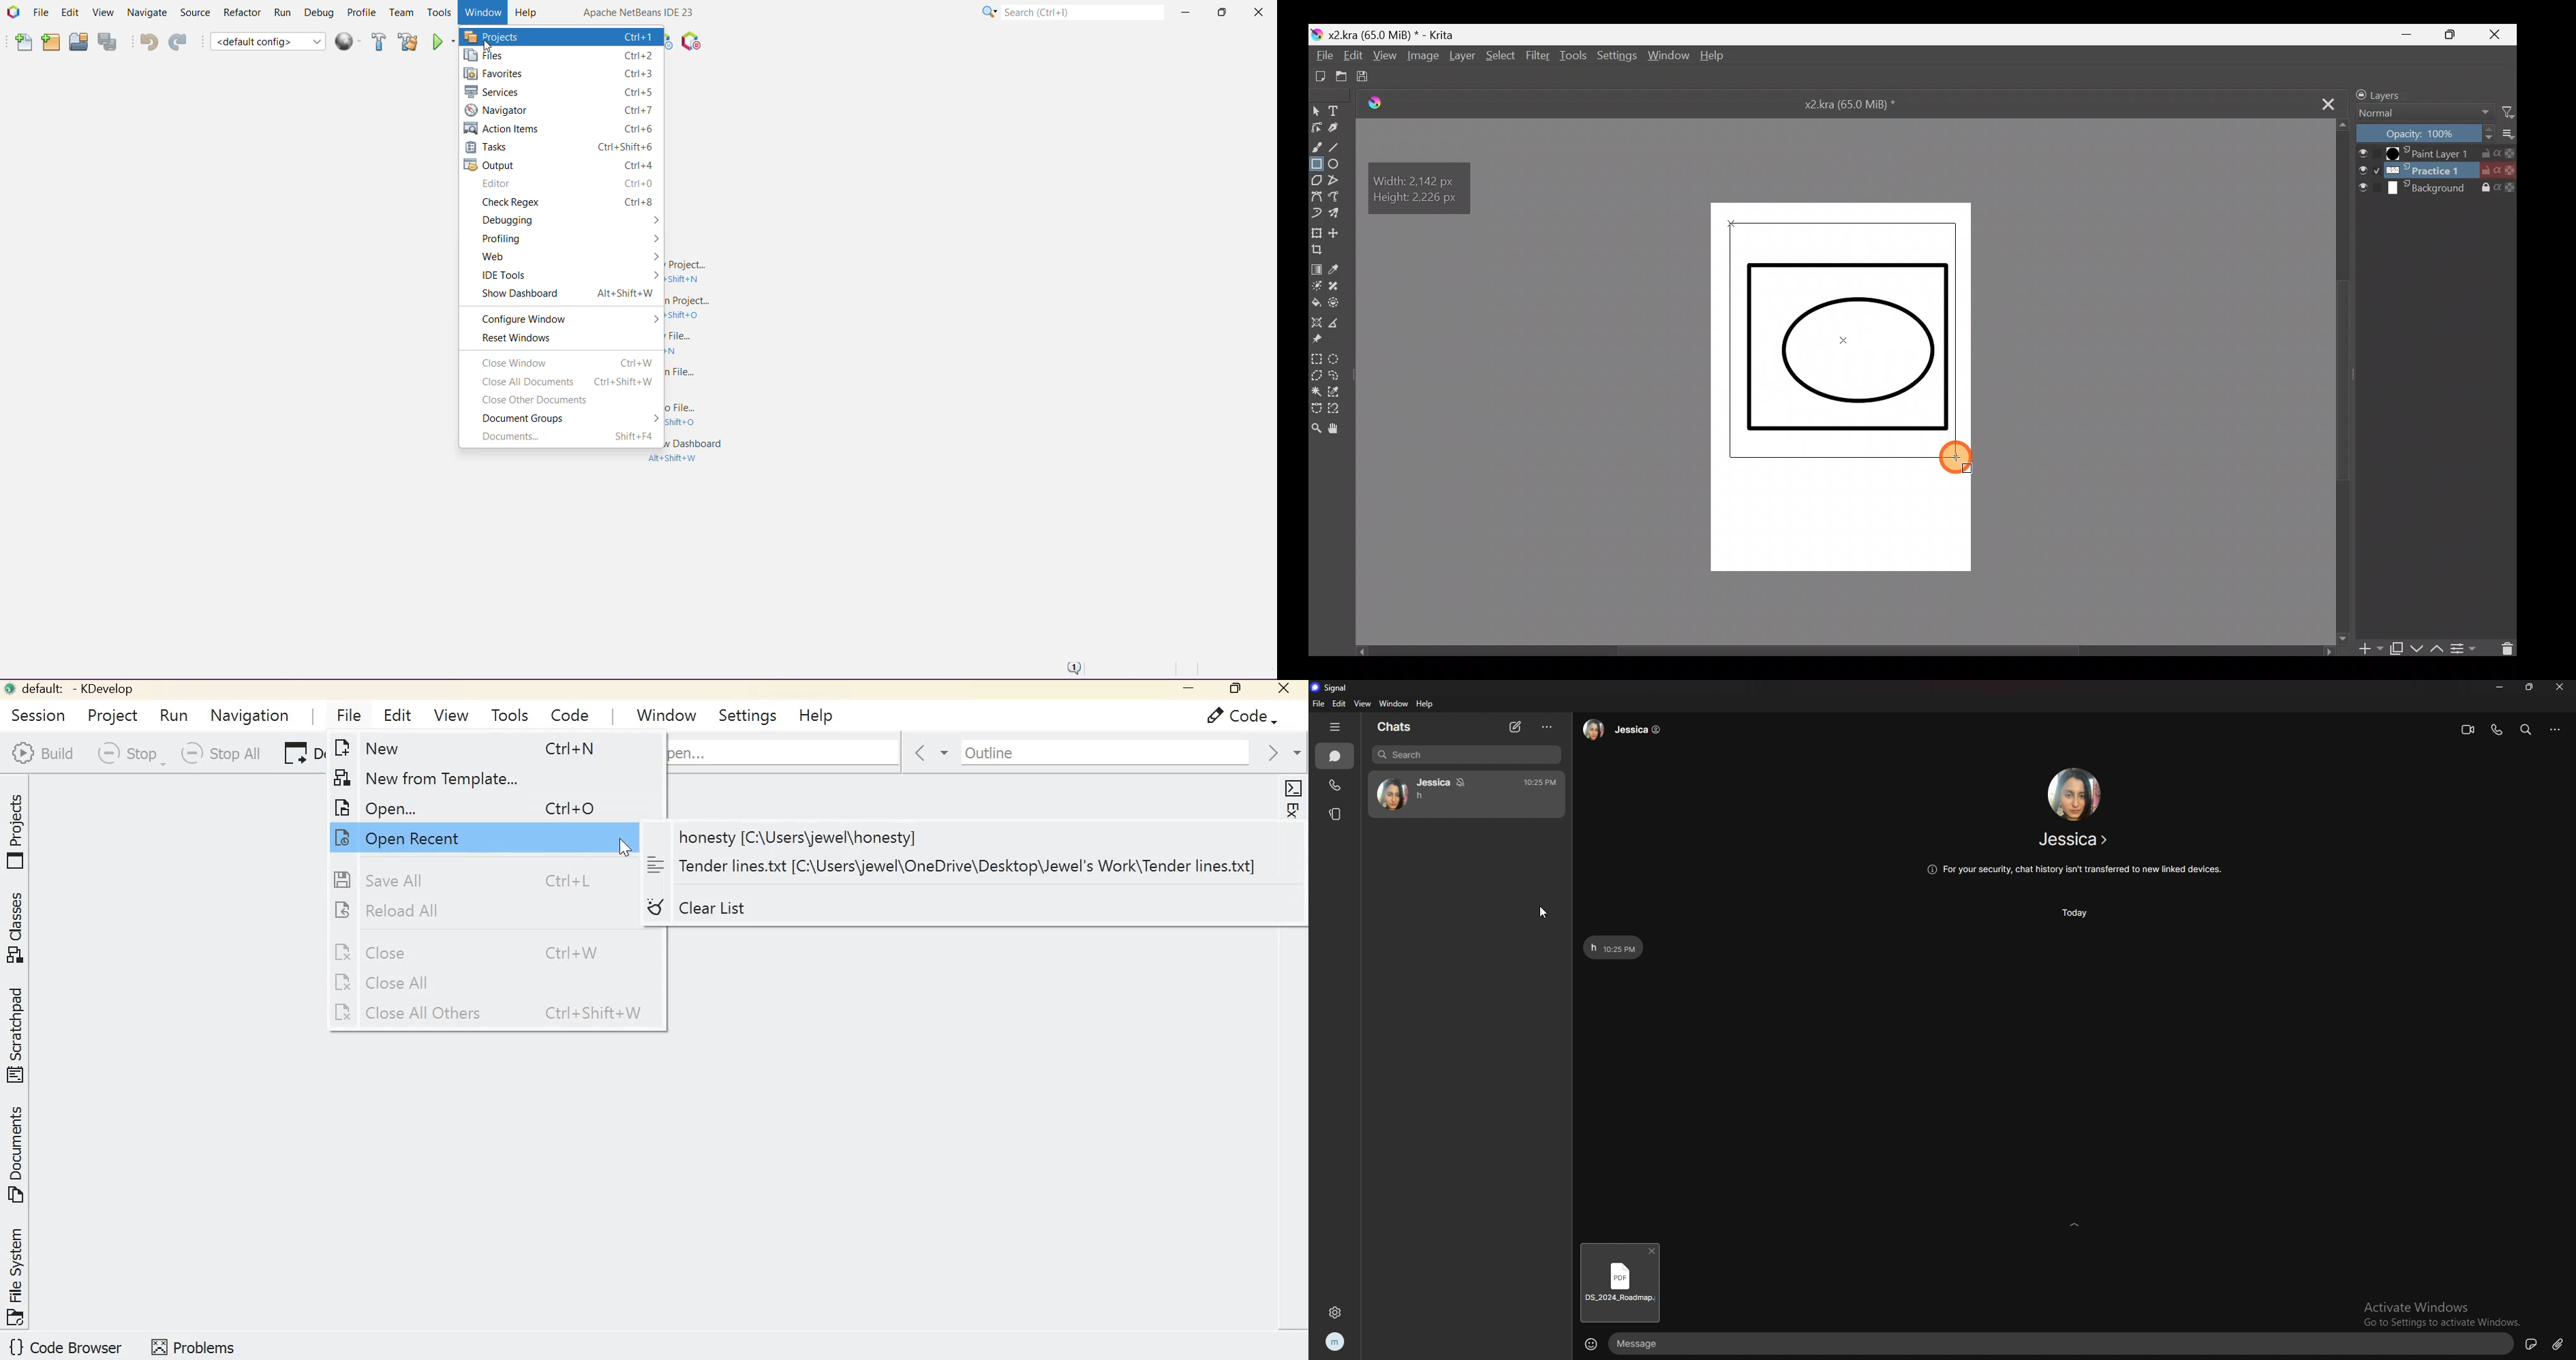  What do you see at coordinates (2530, 687) in the screenshot?
I see `resize` at bounding box center [2530, 687].